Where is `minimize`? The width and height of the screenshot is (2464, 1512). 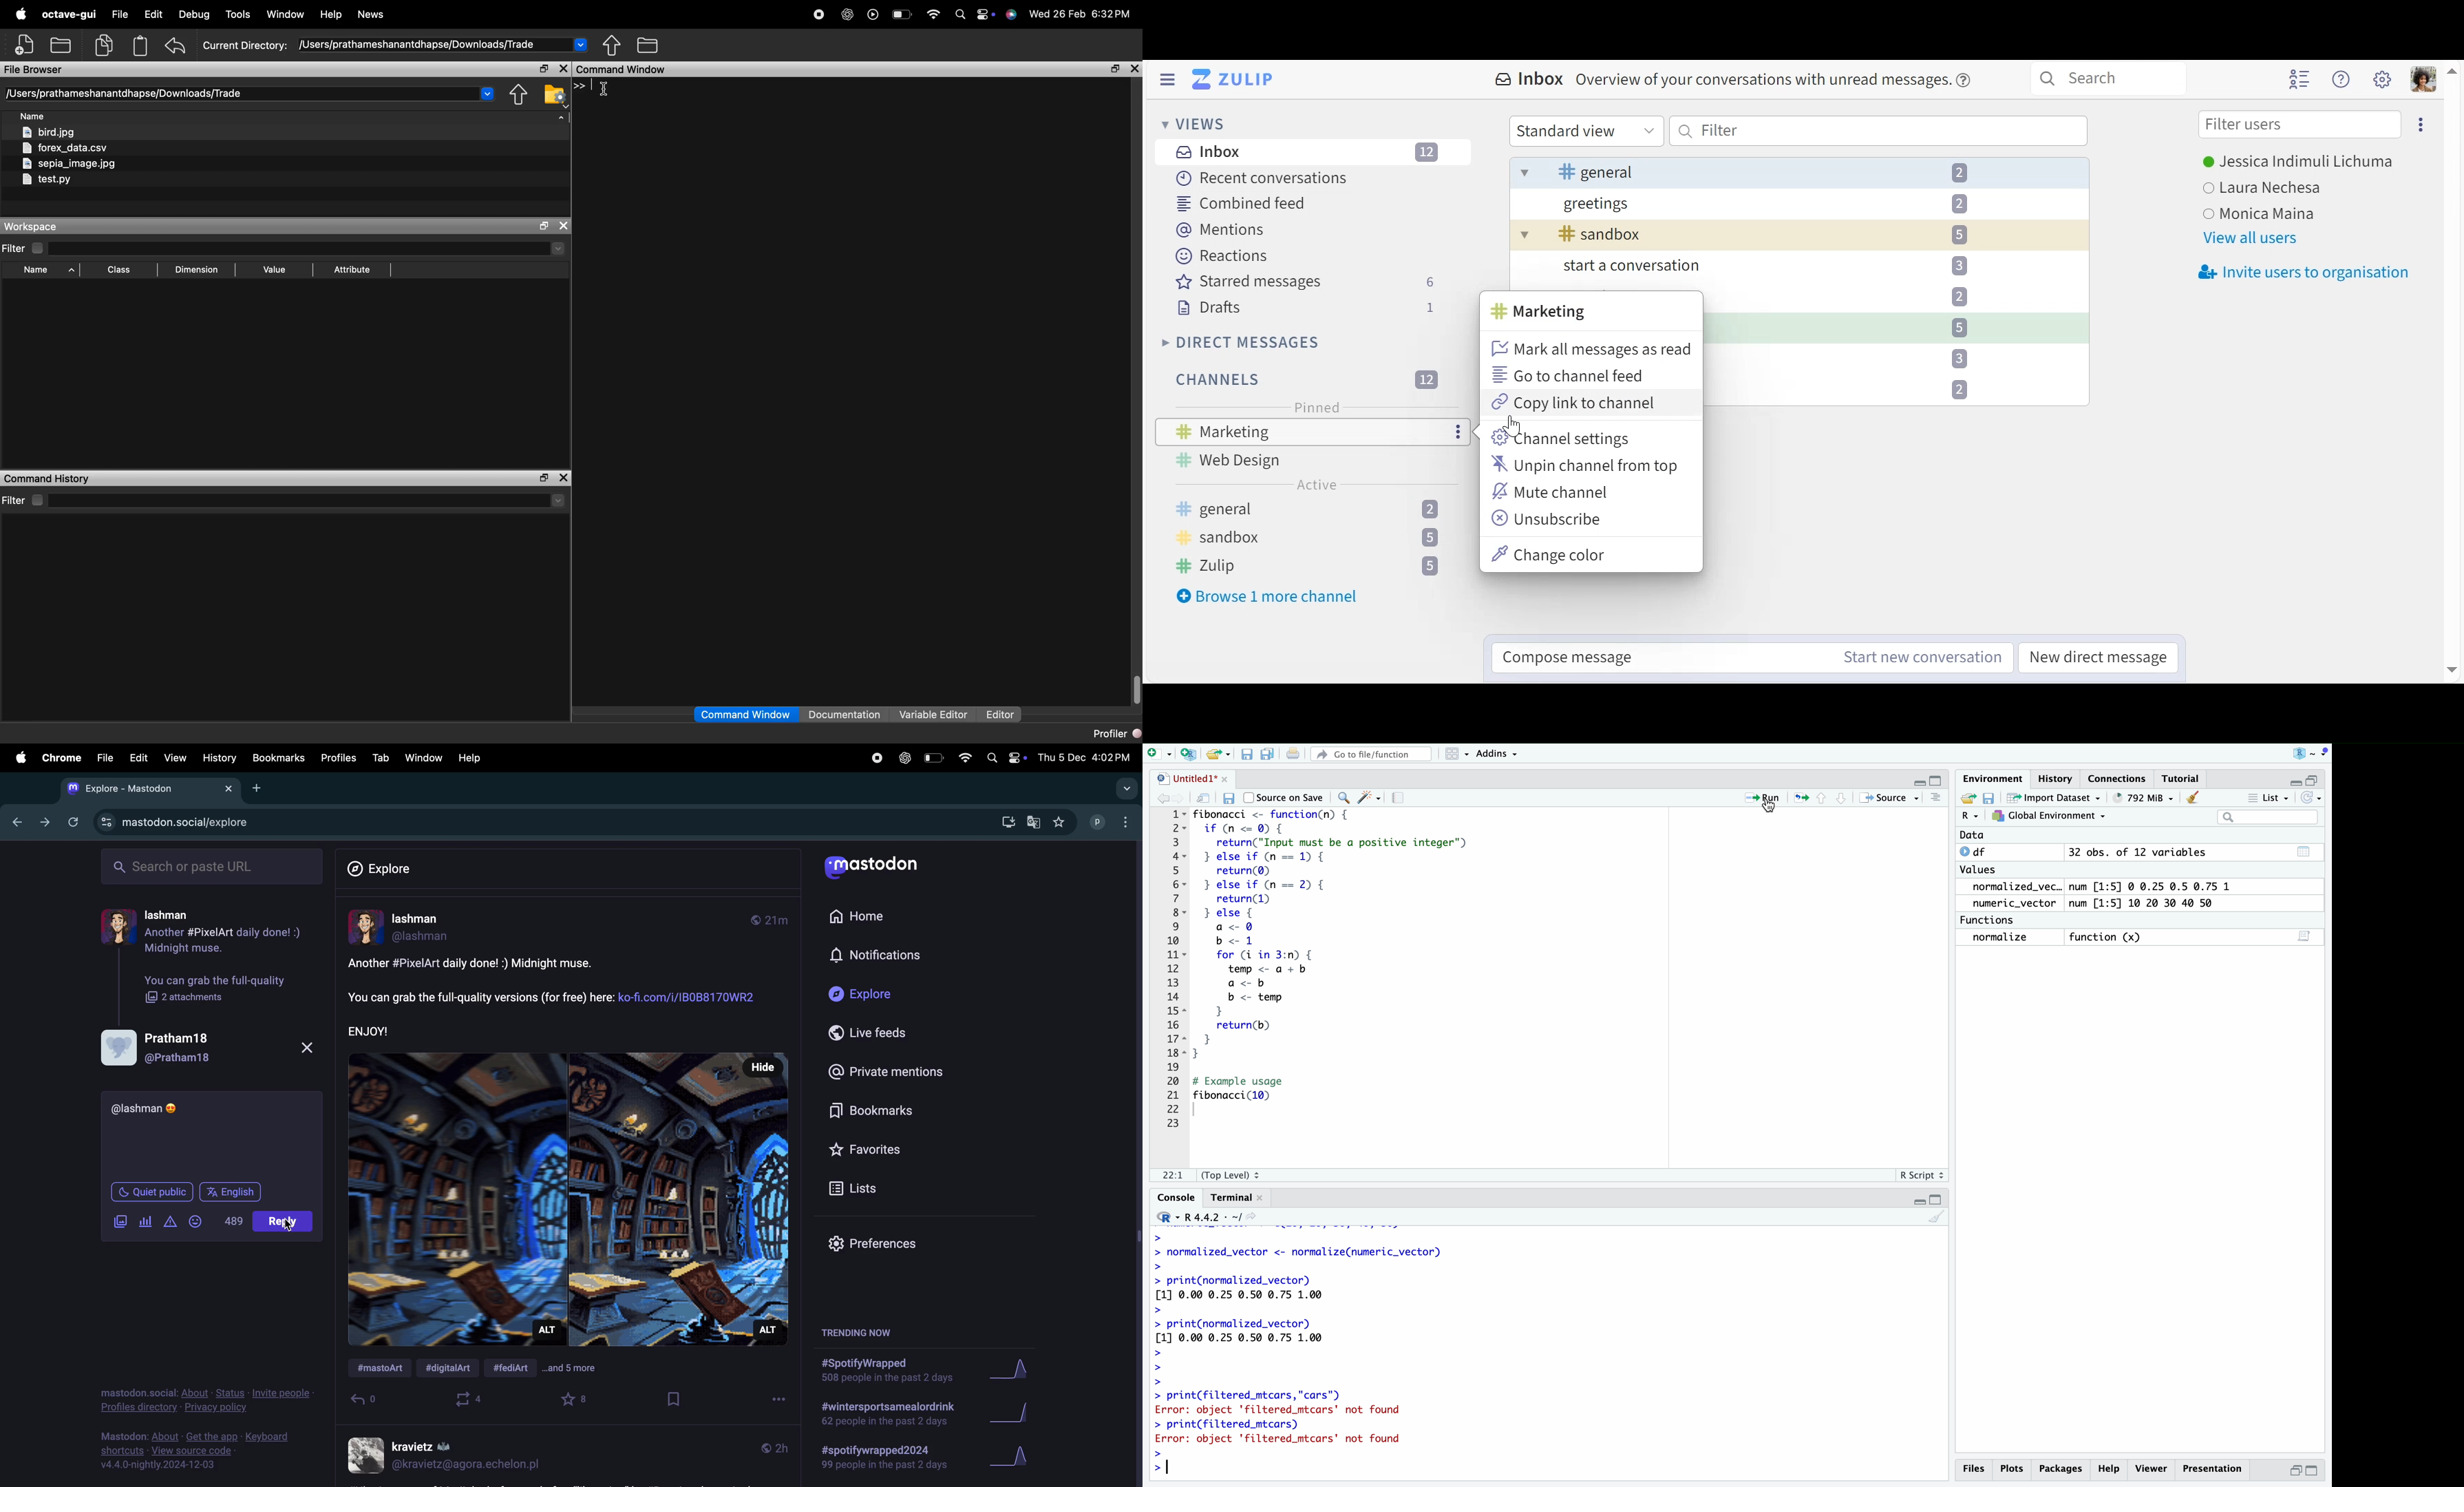
minimize is located at coordinates (2296, 1470).